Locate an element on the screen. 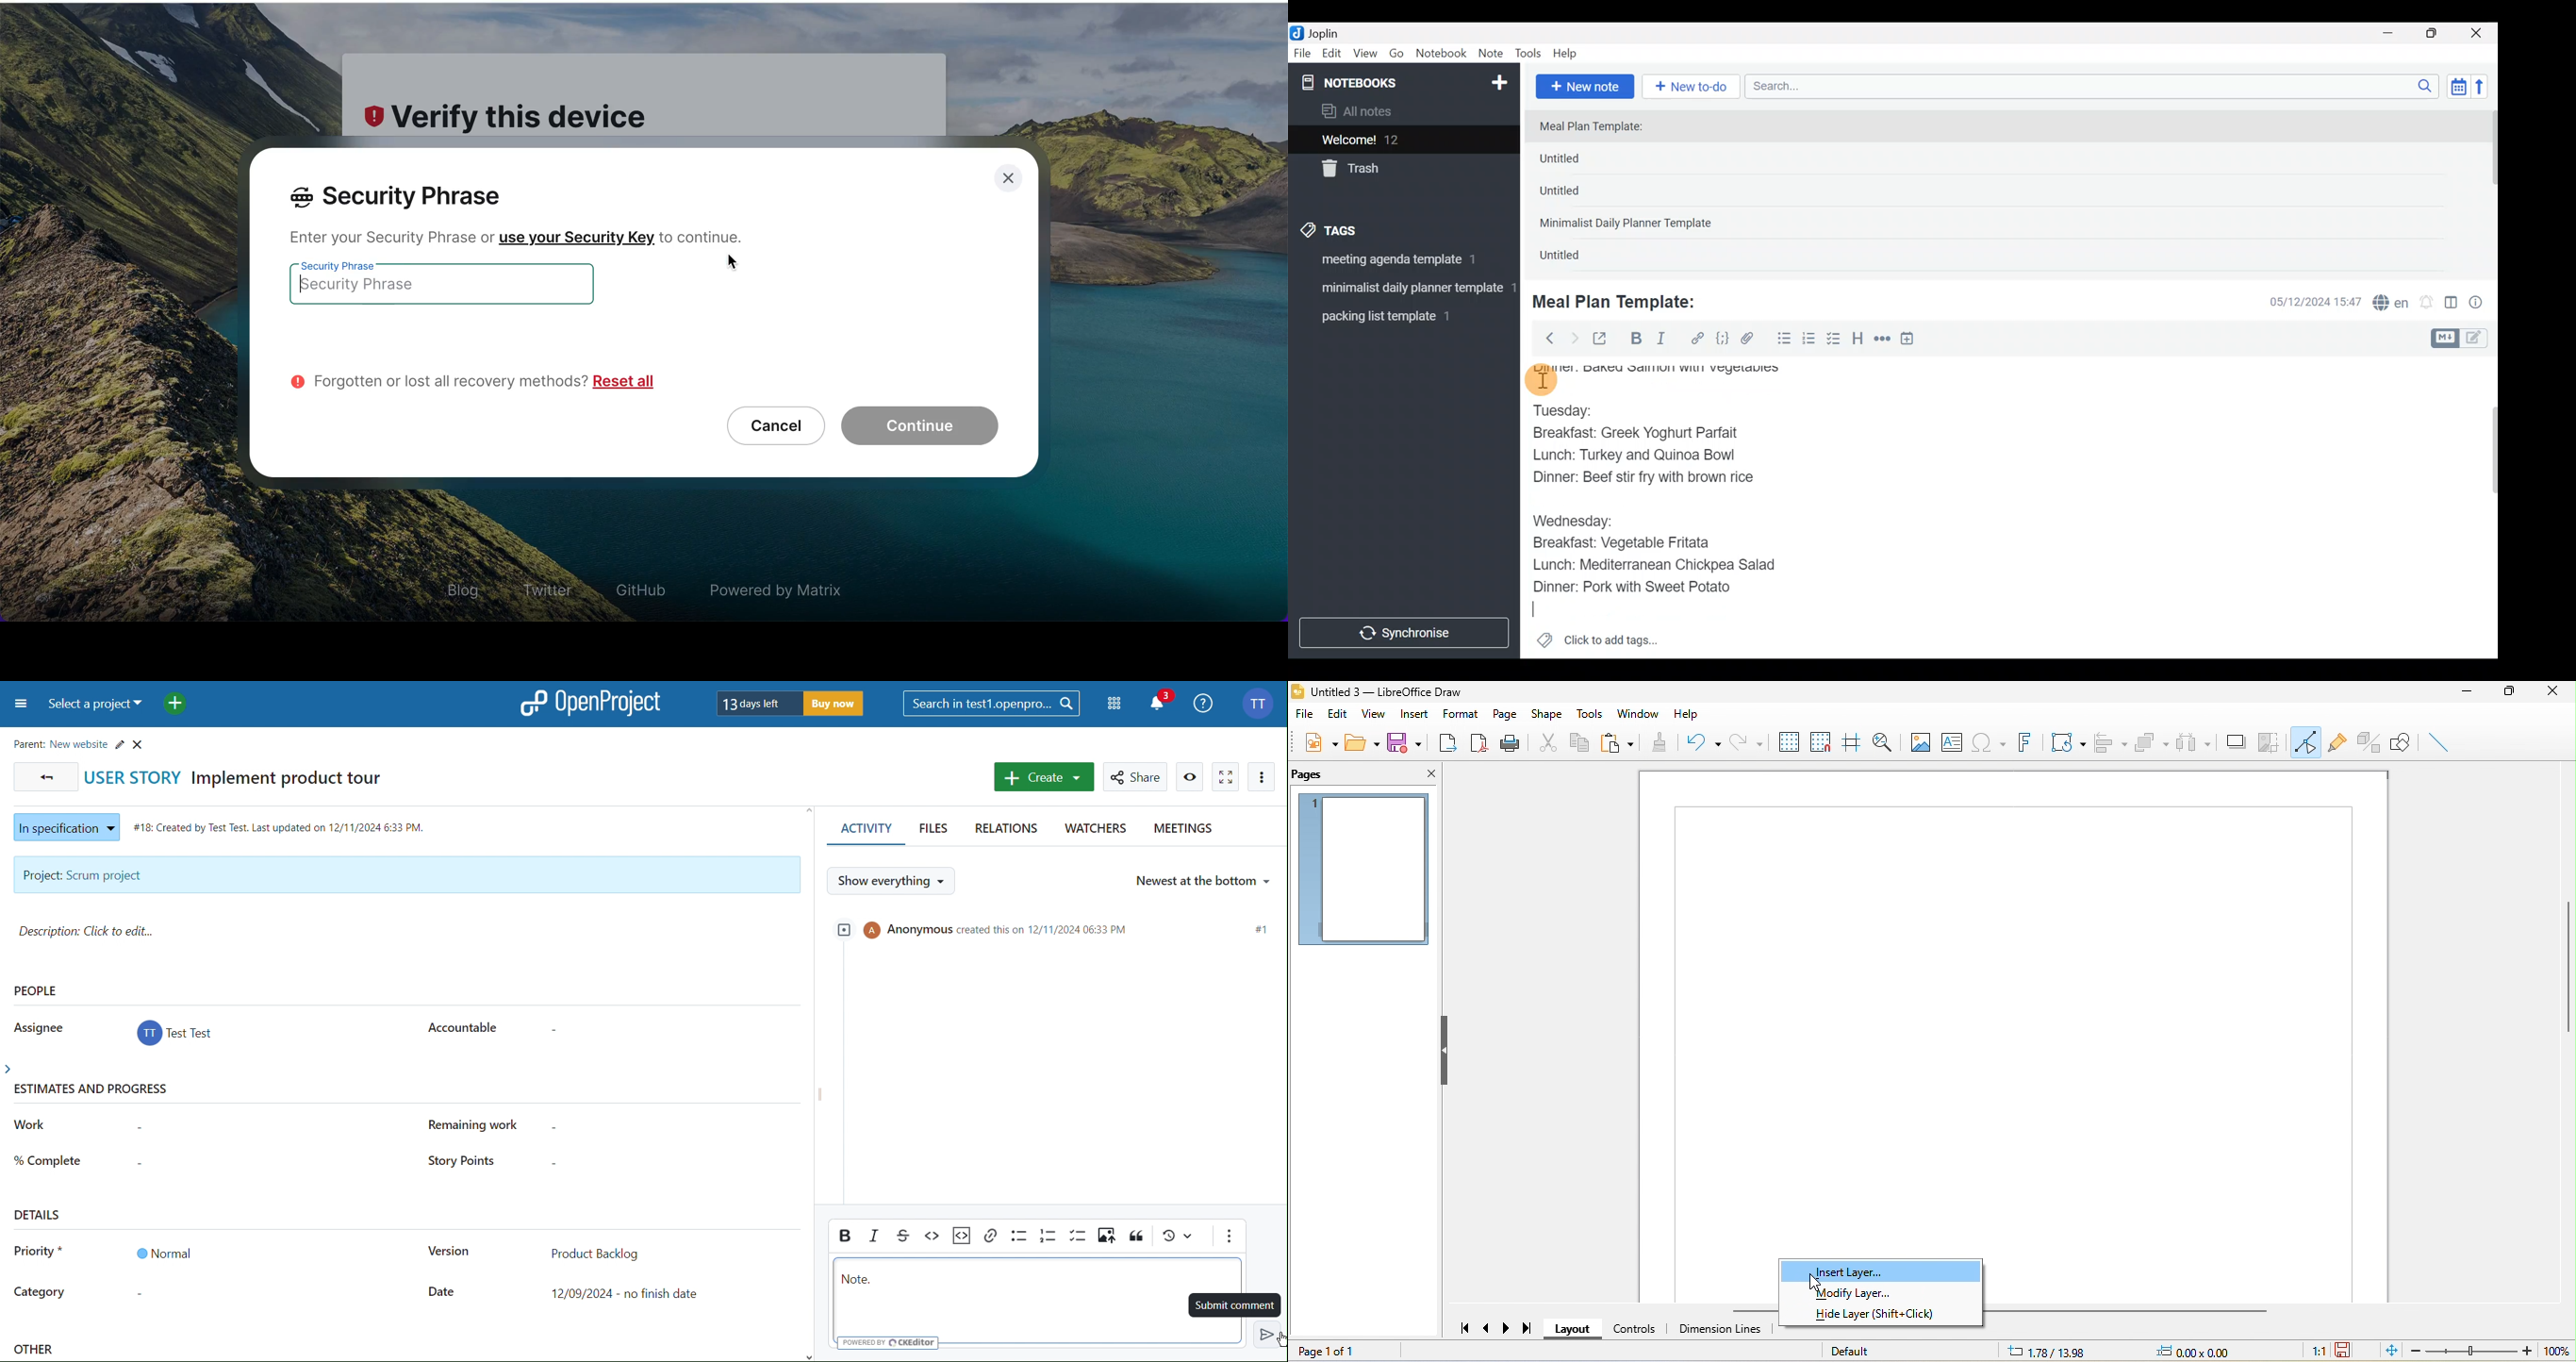 The image size is (2576, 1372). 1:1 is located at coordinates (2311, 1352).